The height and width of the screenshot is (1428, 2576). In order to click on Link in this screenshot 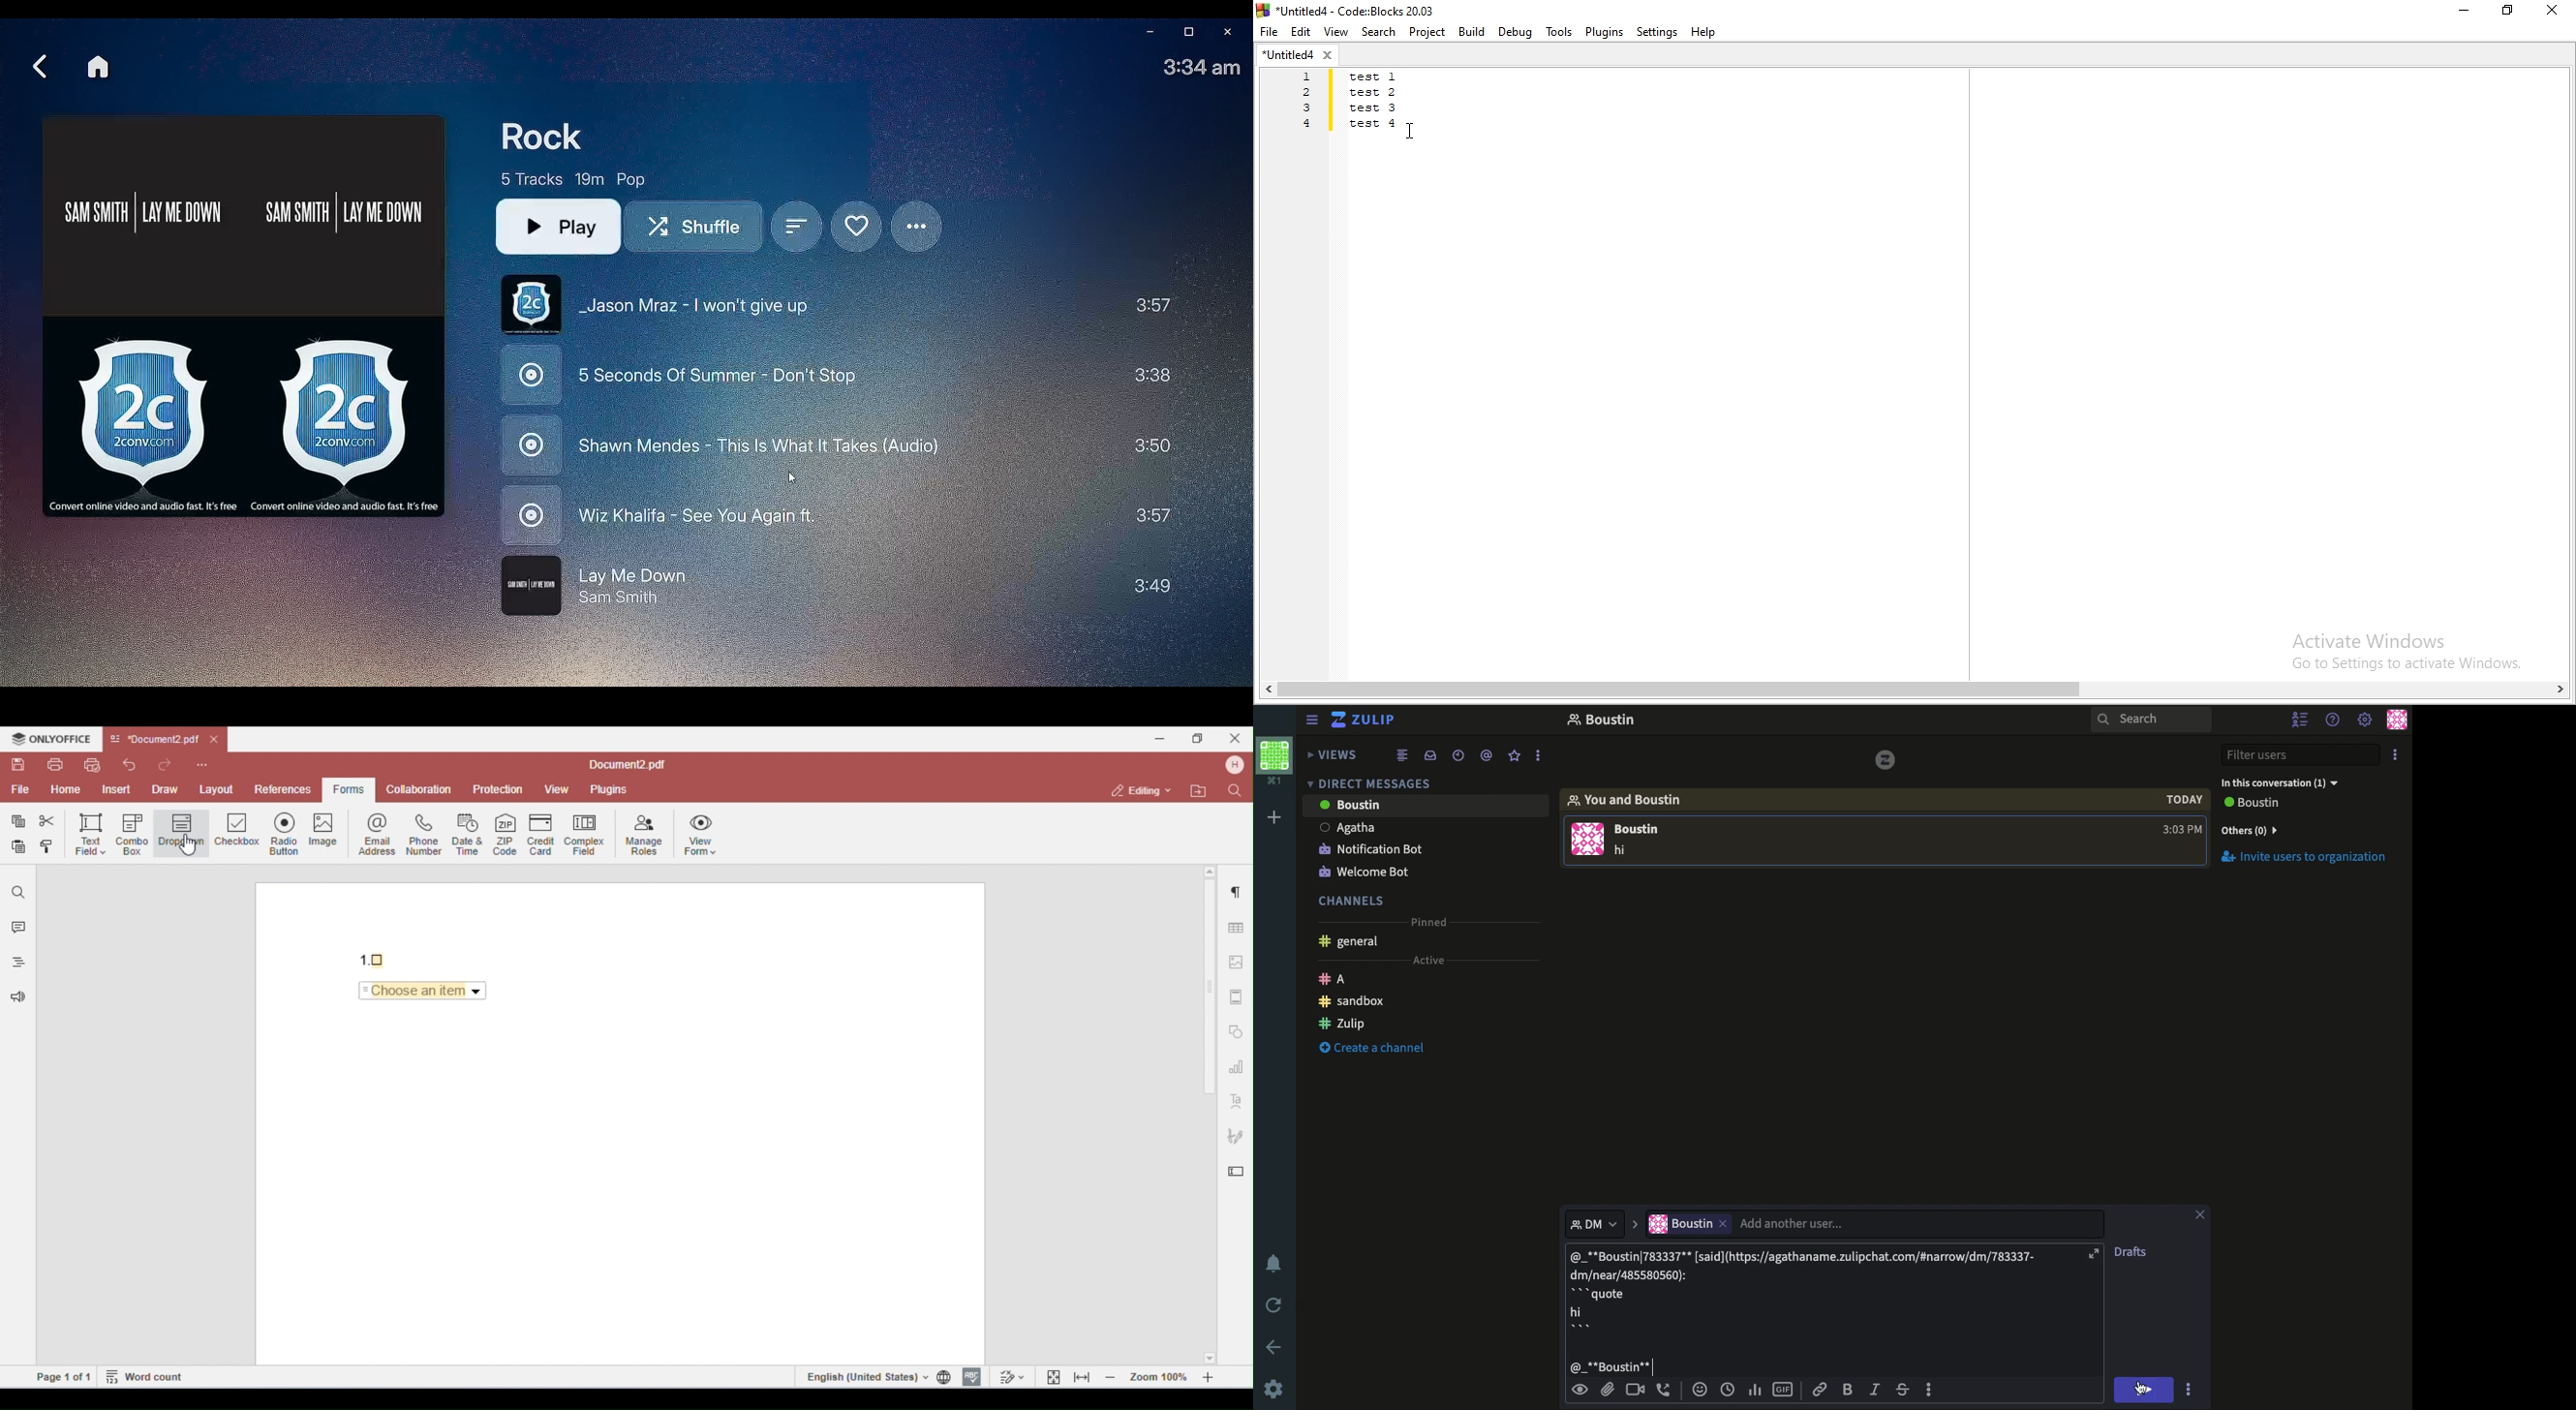, I will do `click(1819, 1389)`.